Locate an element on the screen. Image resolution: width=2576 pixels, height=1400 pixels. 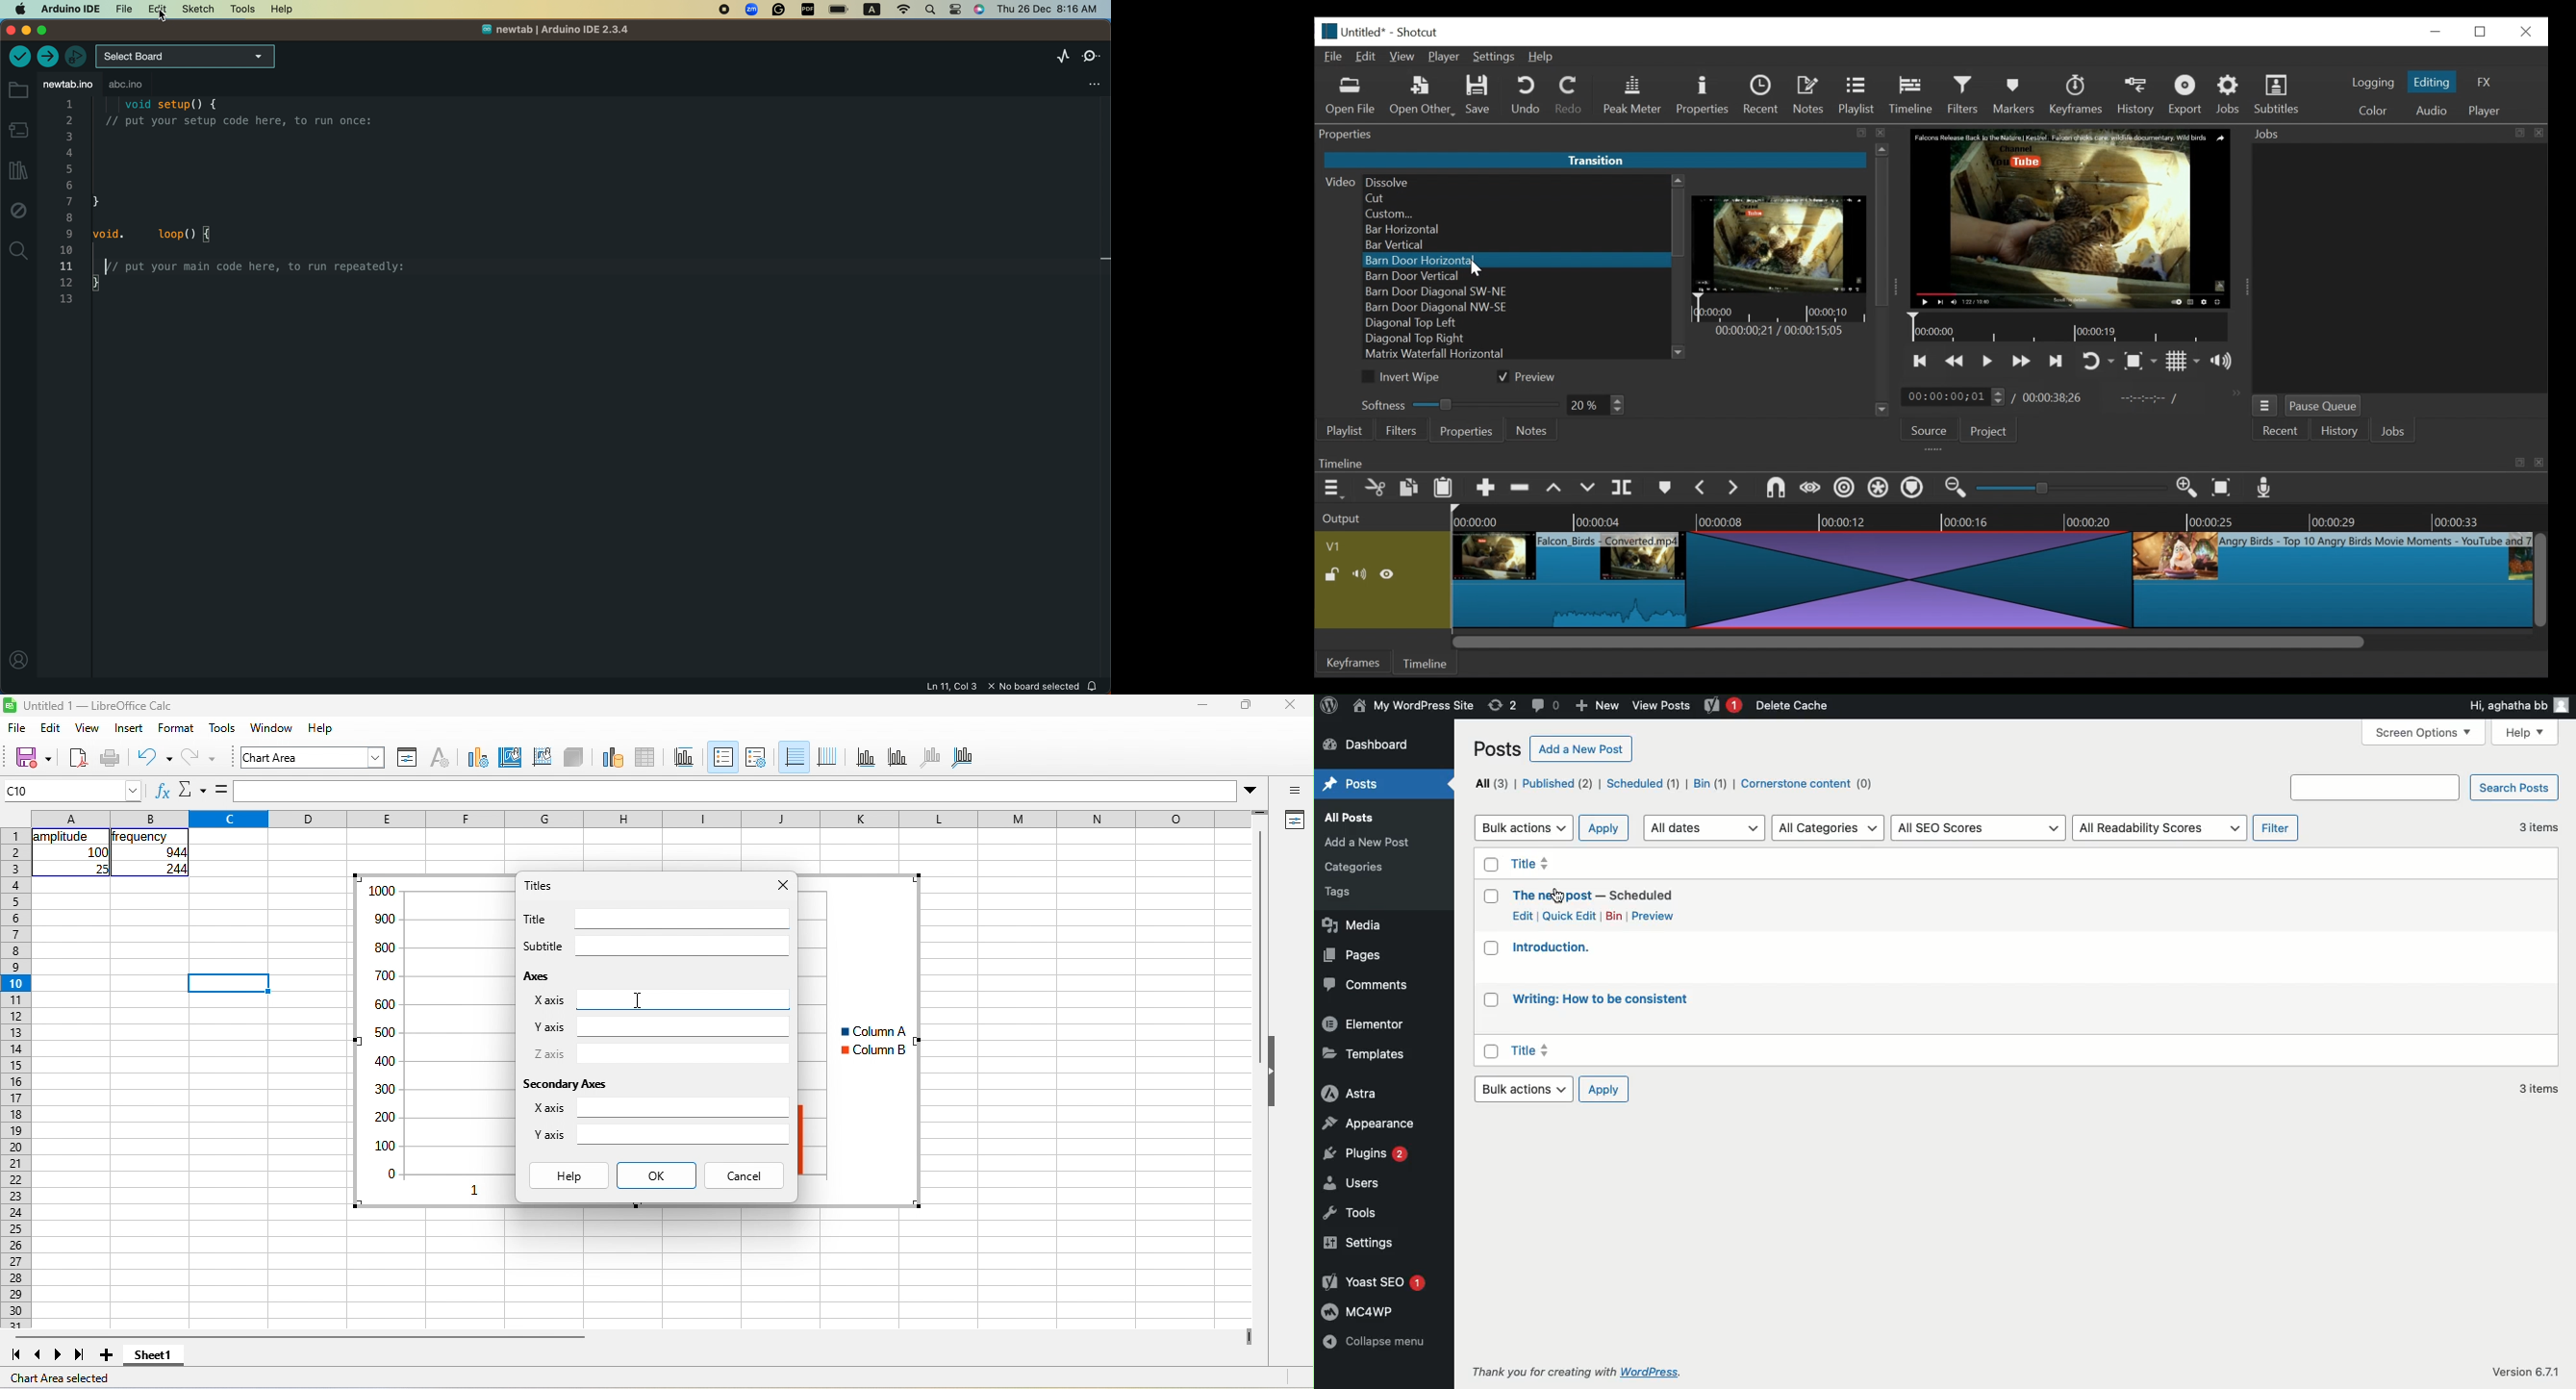
amplitude is located at coordinates (63, 837).